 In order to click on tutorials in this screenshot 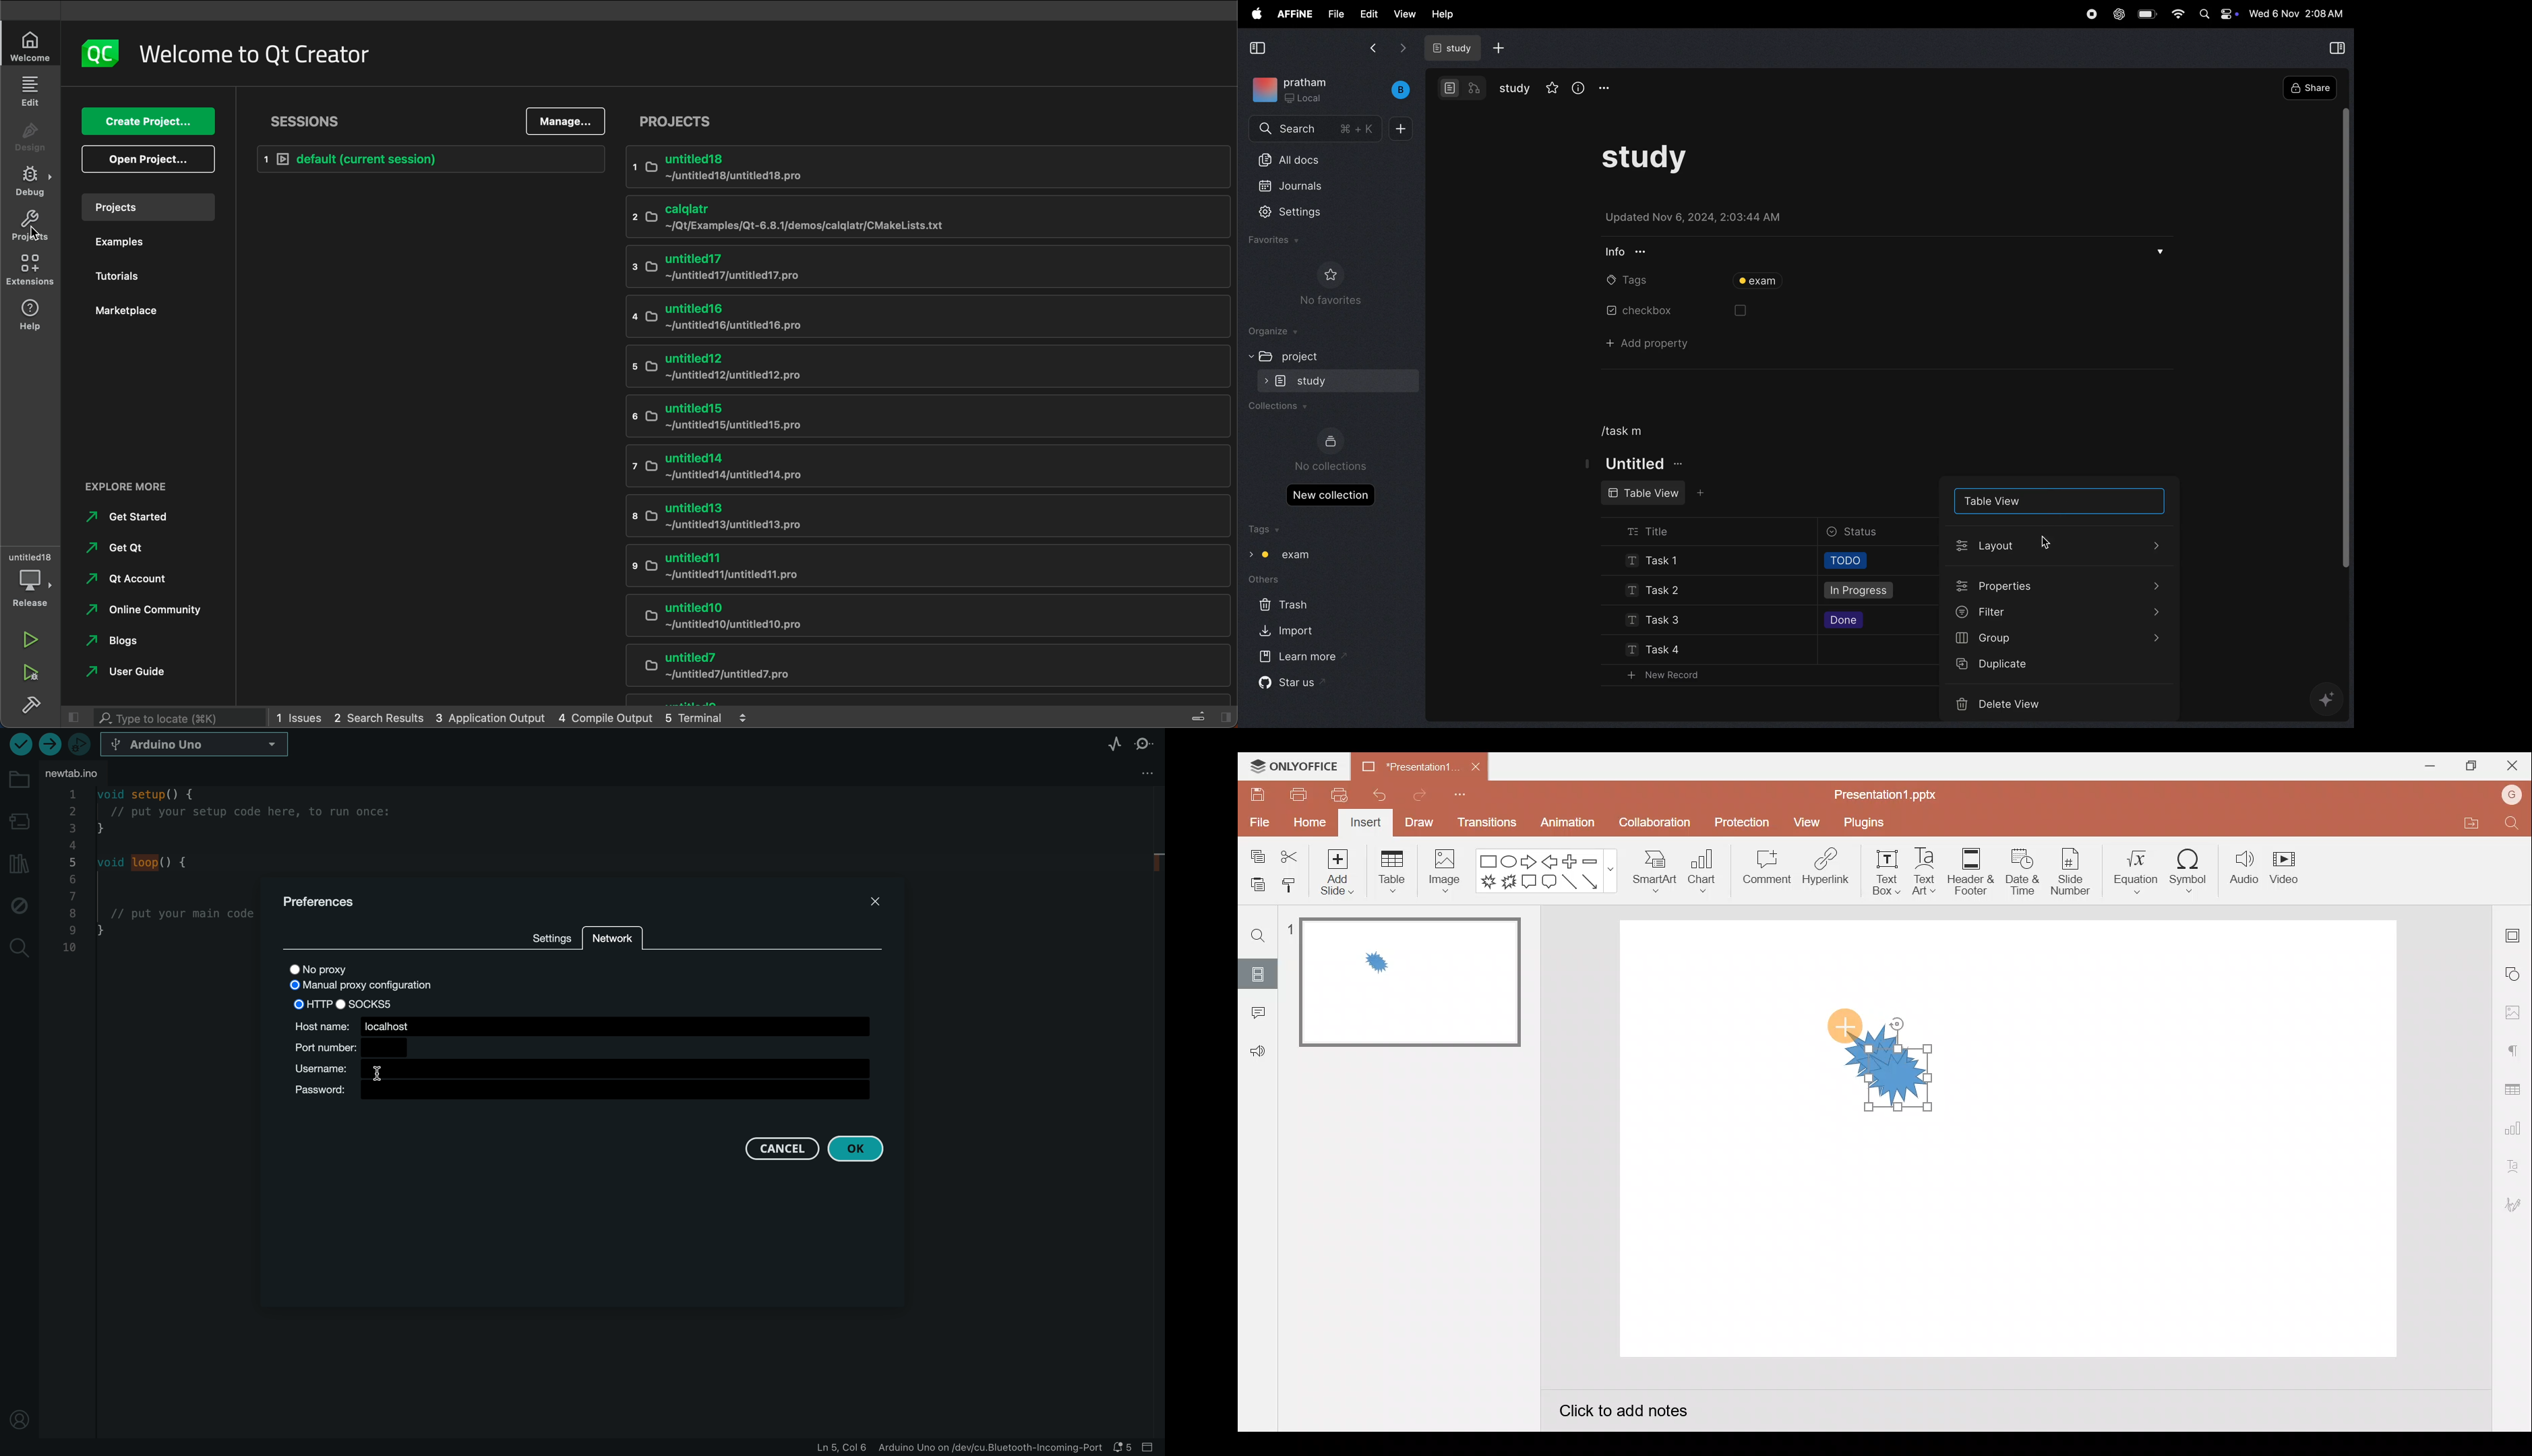, I will do `click(124, 277)`.